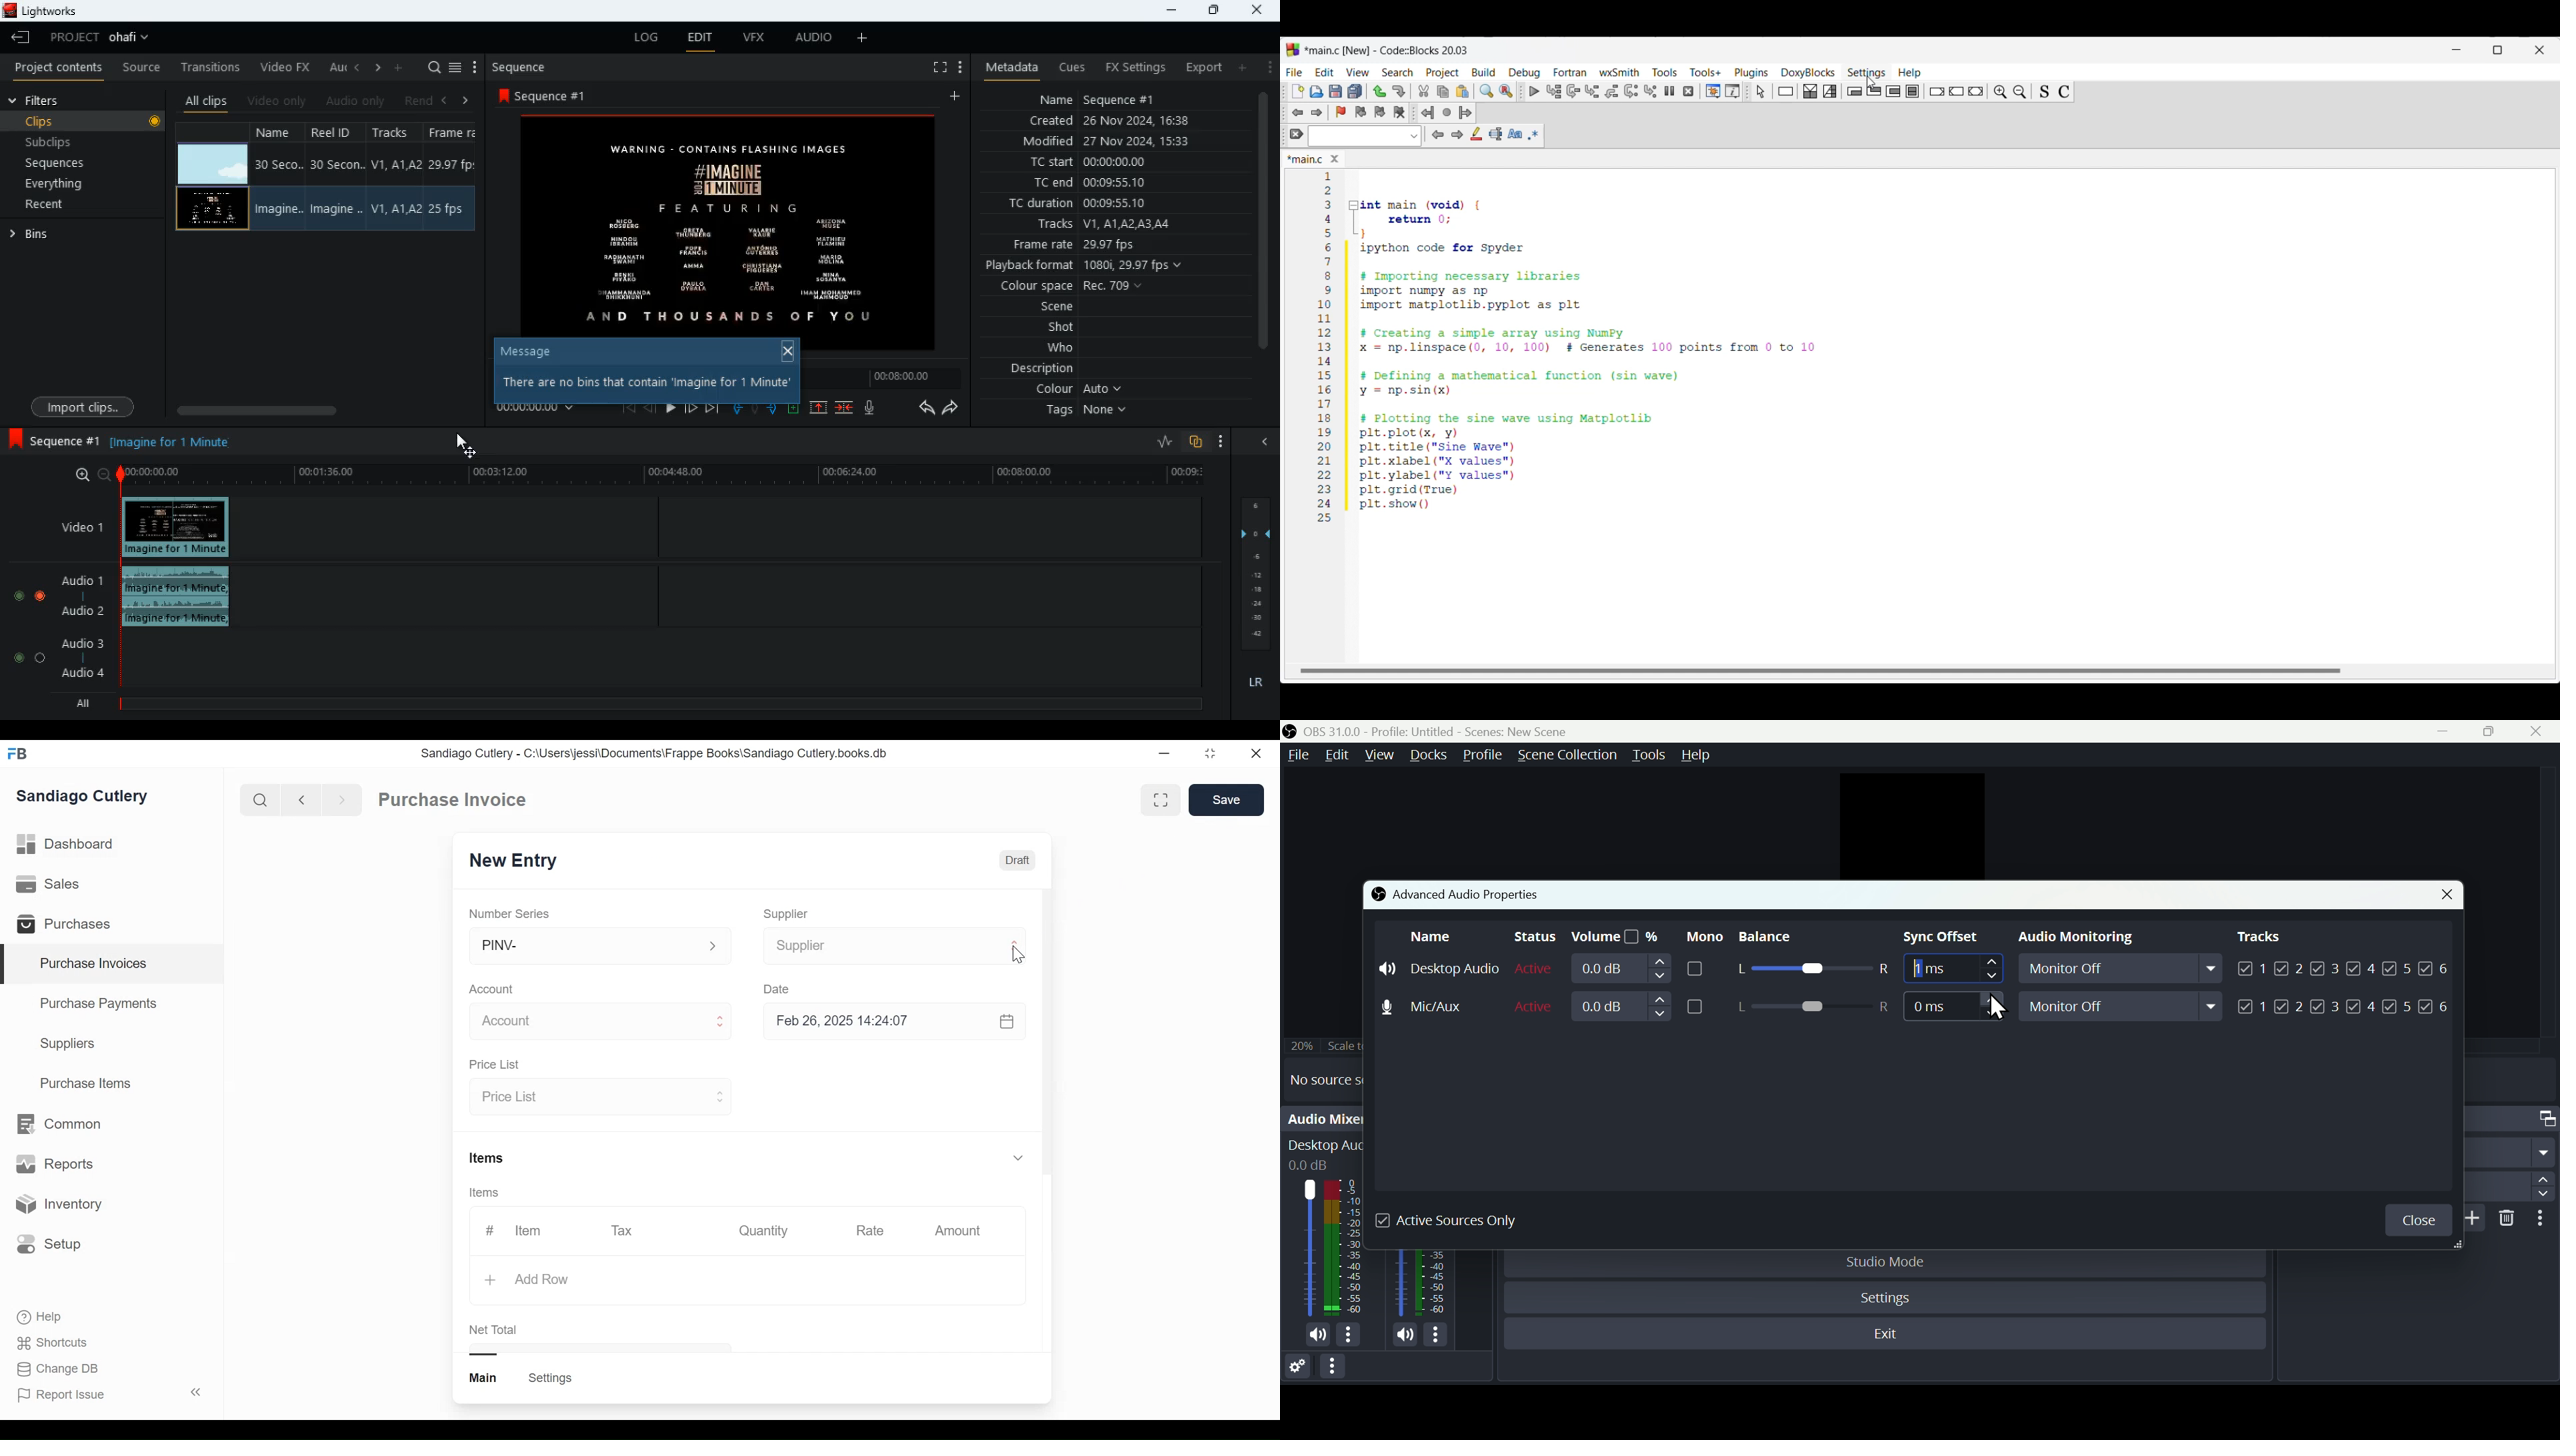 The width and height of the screenshot is (2576, 1456). What do you see at coordinates (869, 1231) in the screenshot?
I see `Rate` at bounding box center [869, 1231].